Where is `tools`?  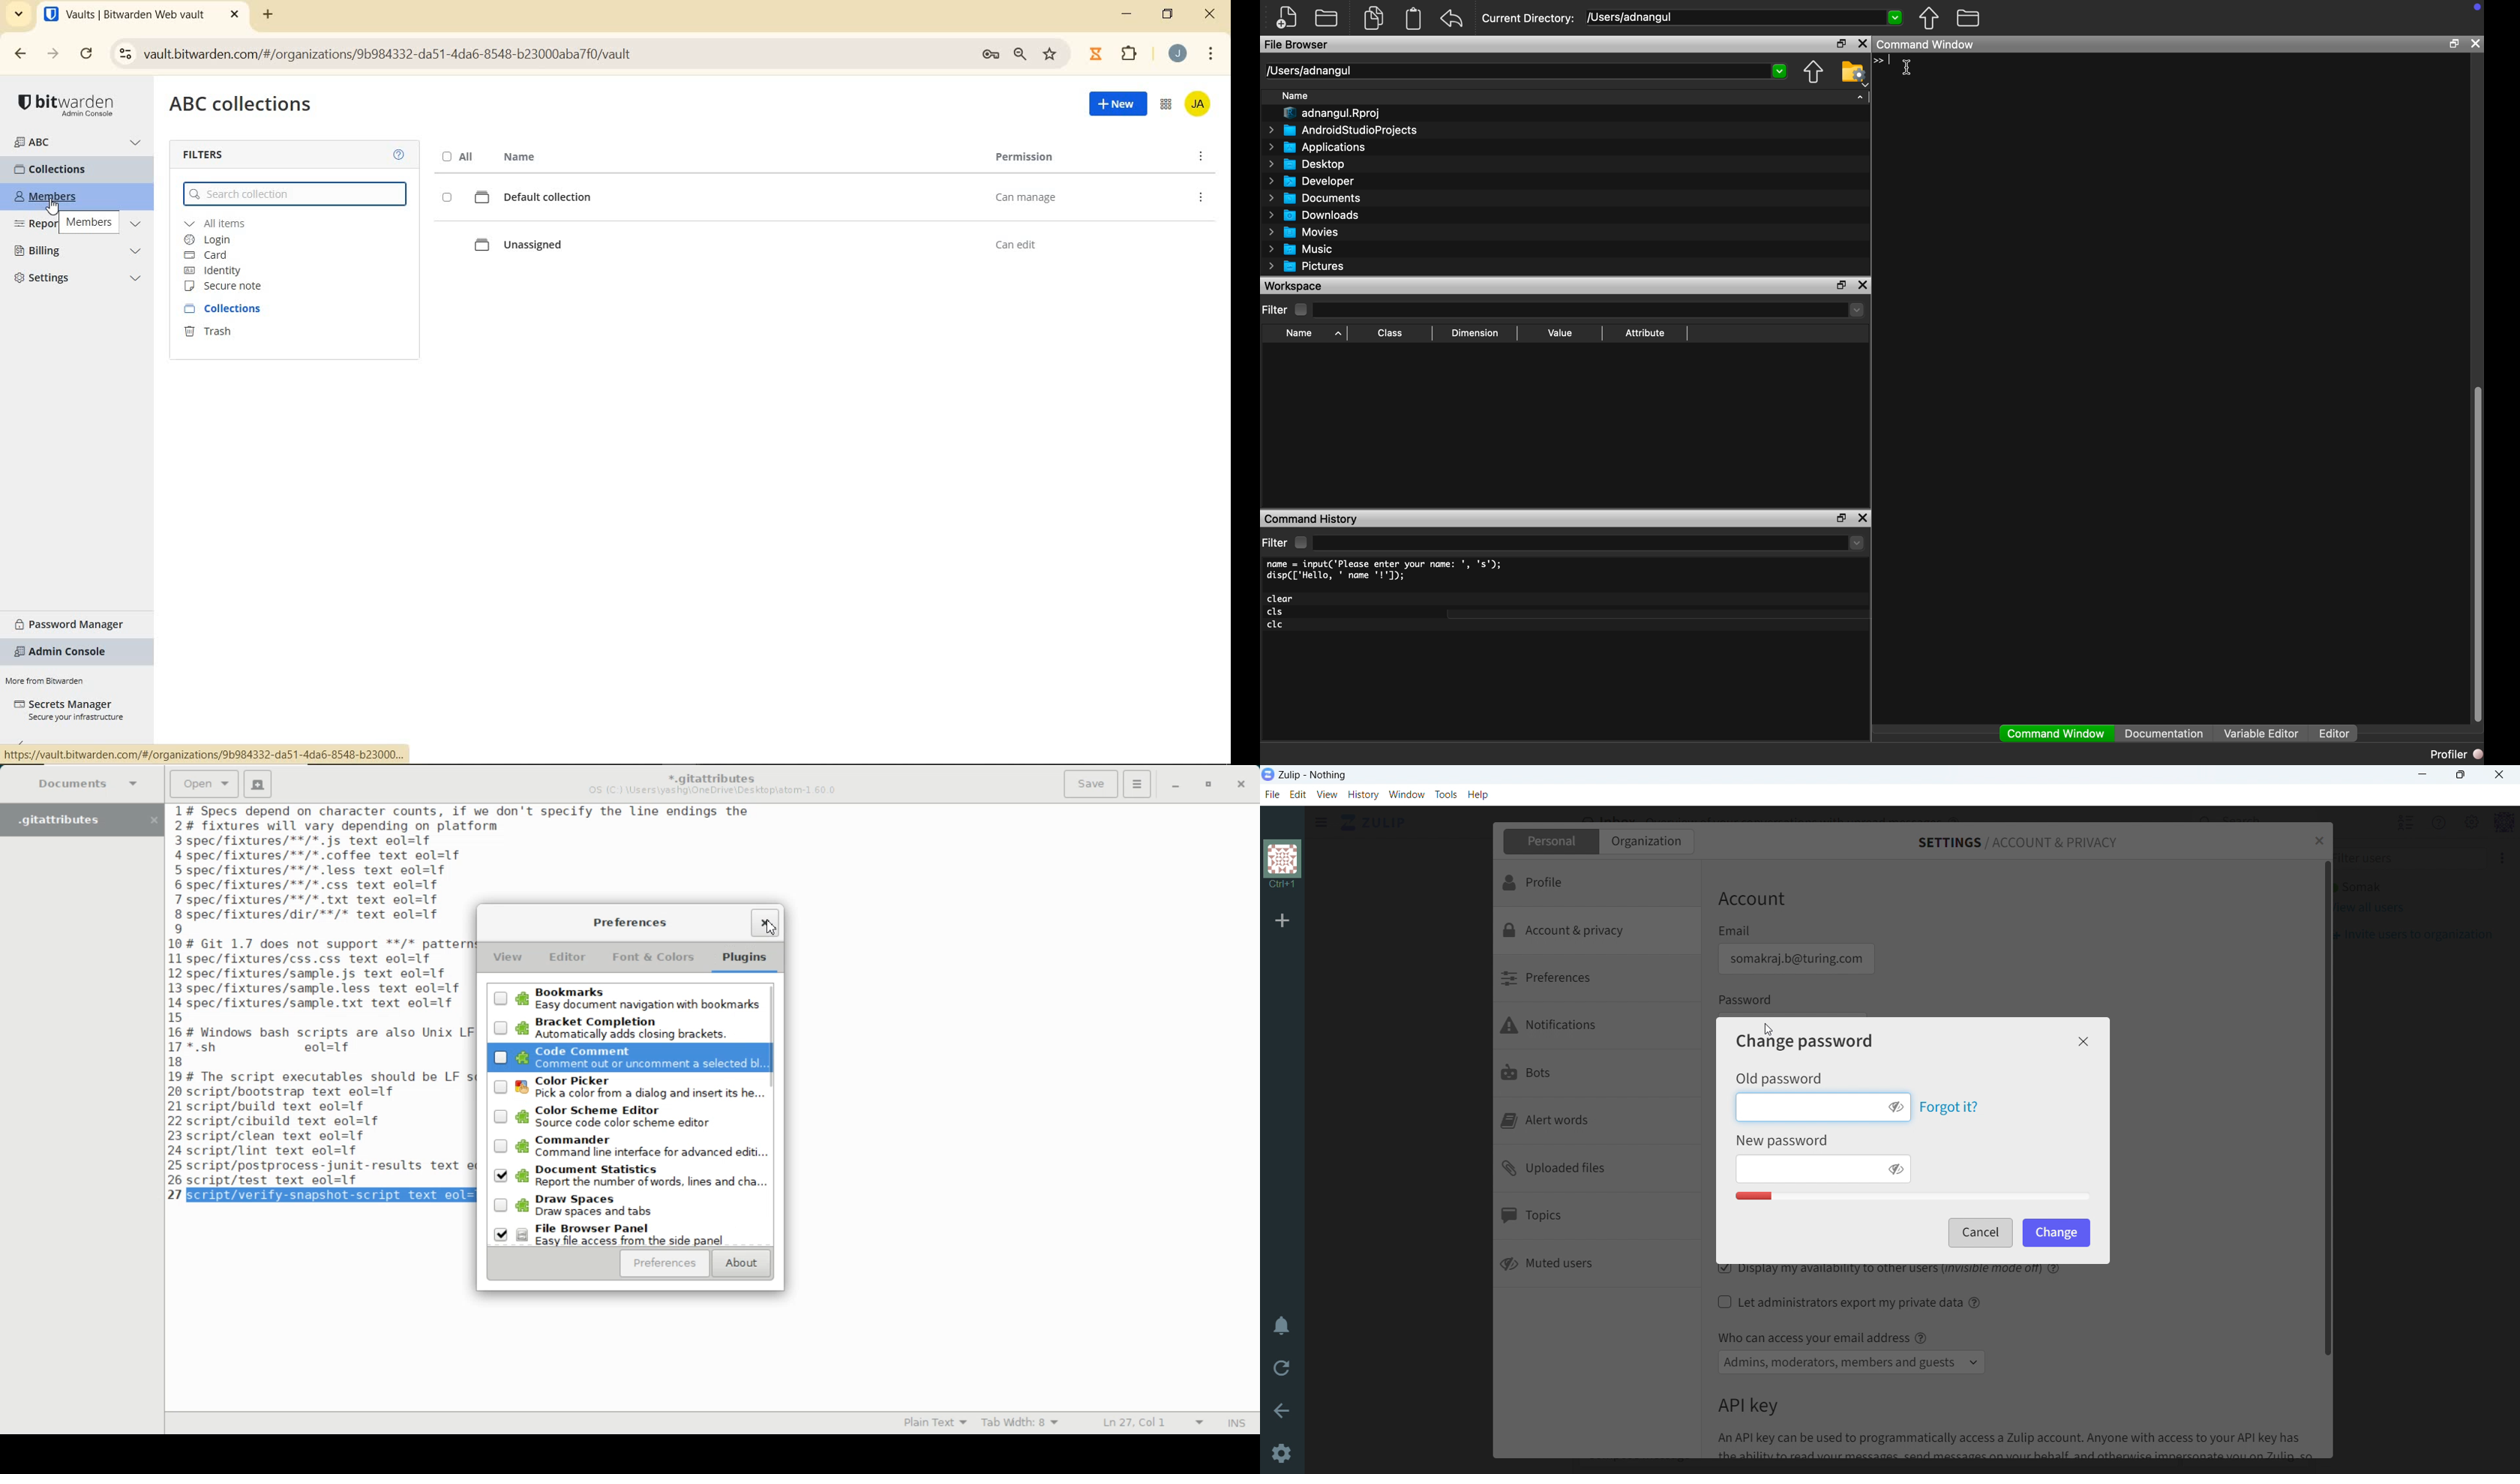 tools is located at coordinates (1446, 794).